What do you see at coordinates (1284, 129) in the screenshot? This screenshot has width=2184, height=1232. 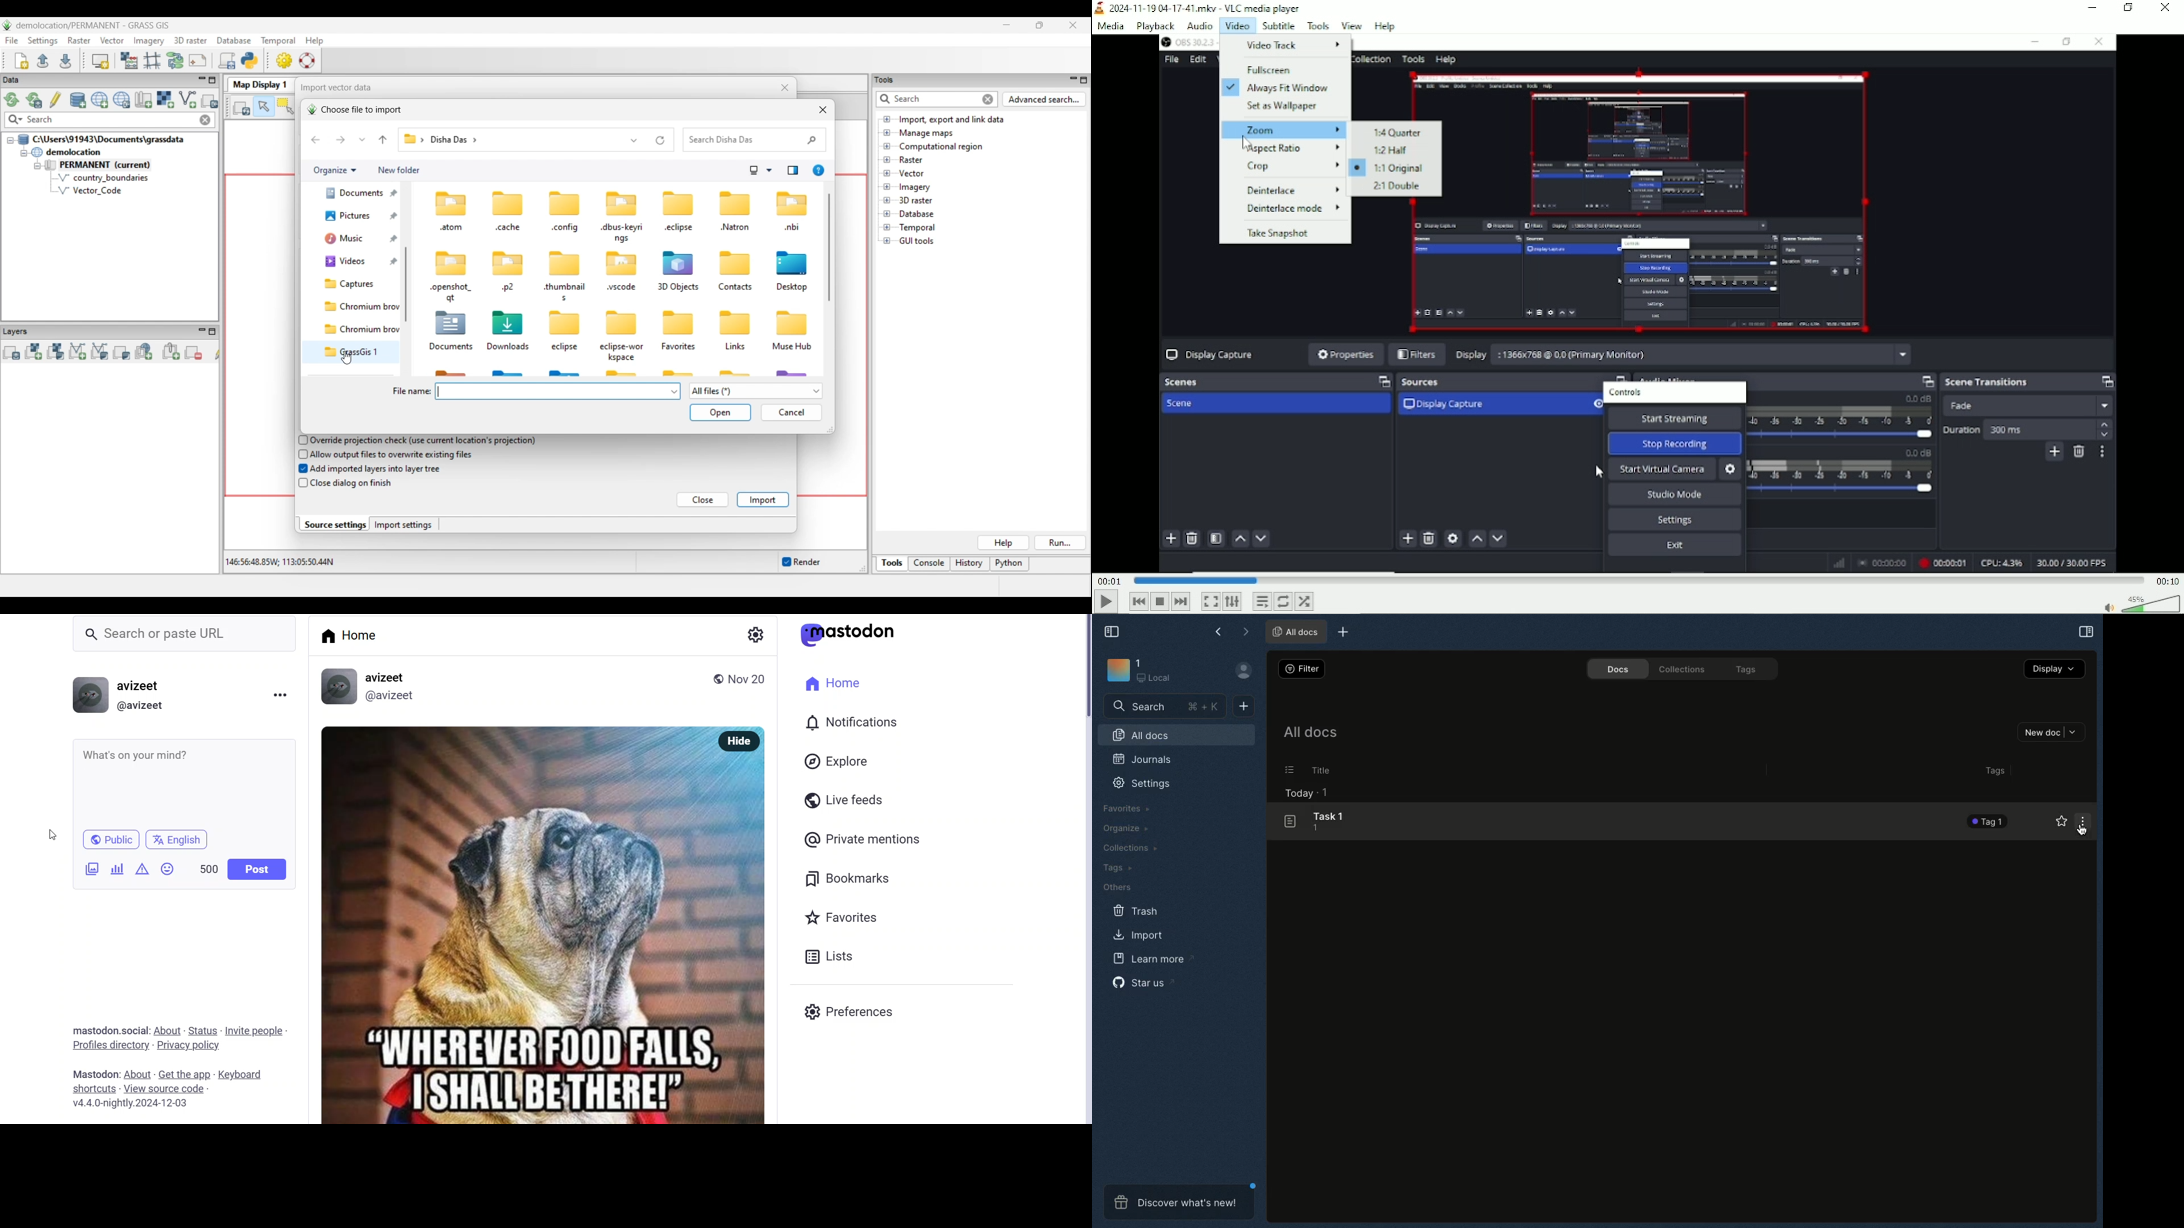 I see `Zoom` at bounding box center [1284, 129].